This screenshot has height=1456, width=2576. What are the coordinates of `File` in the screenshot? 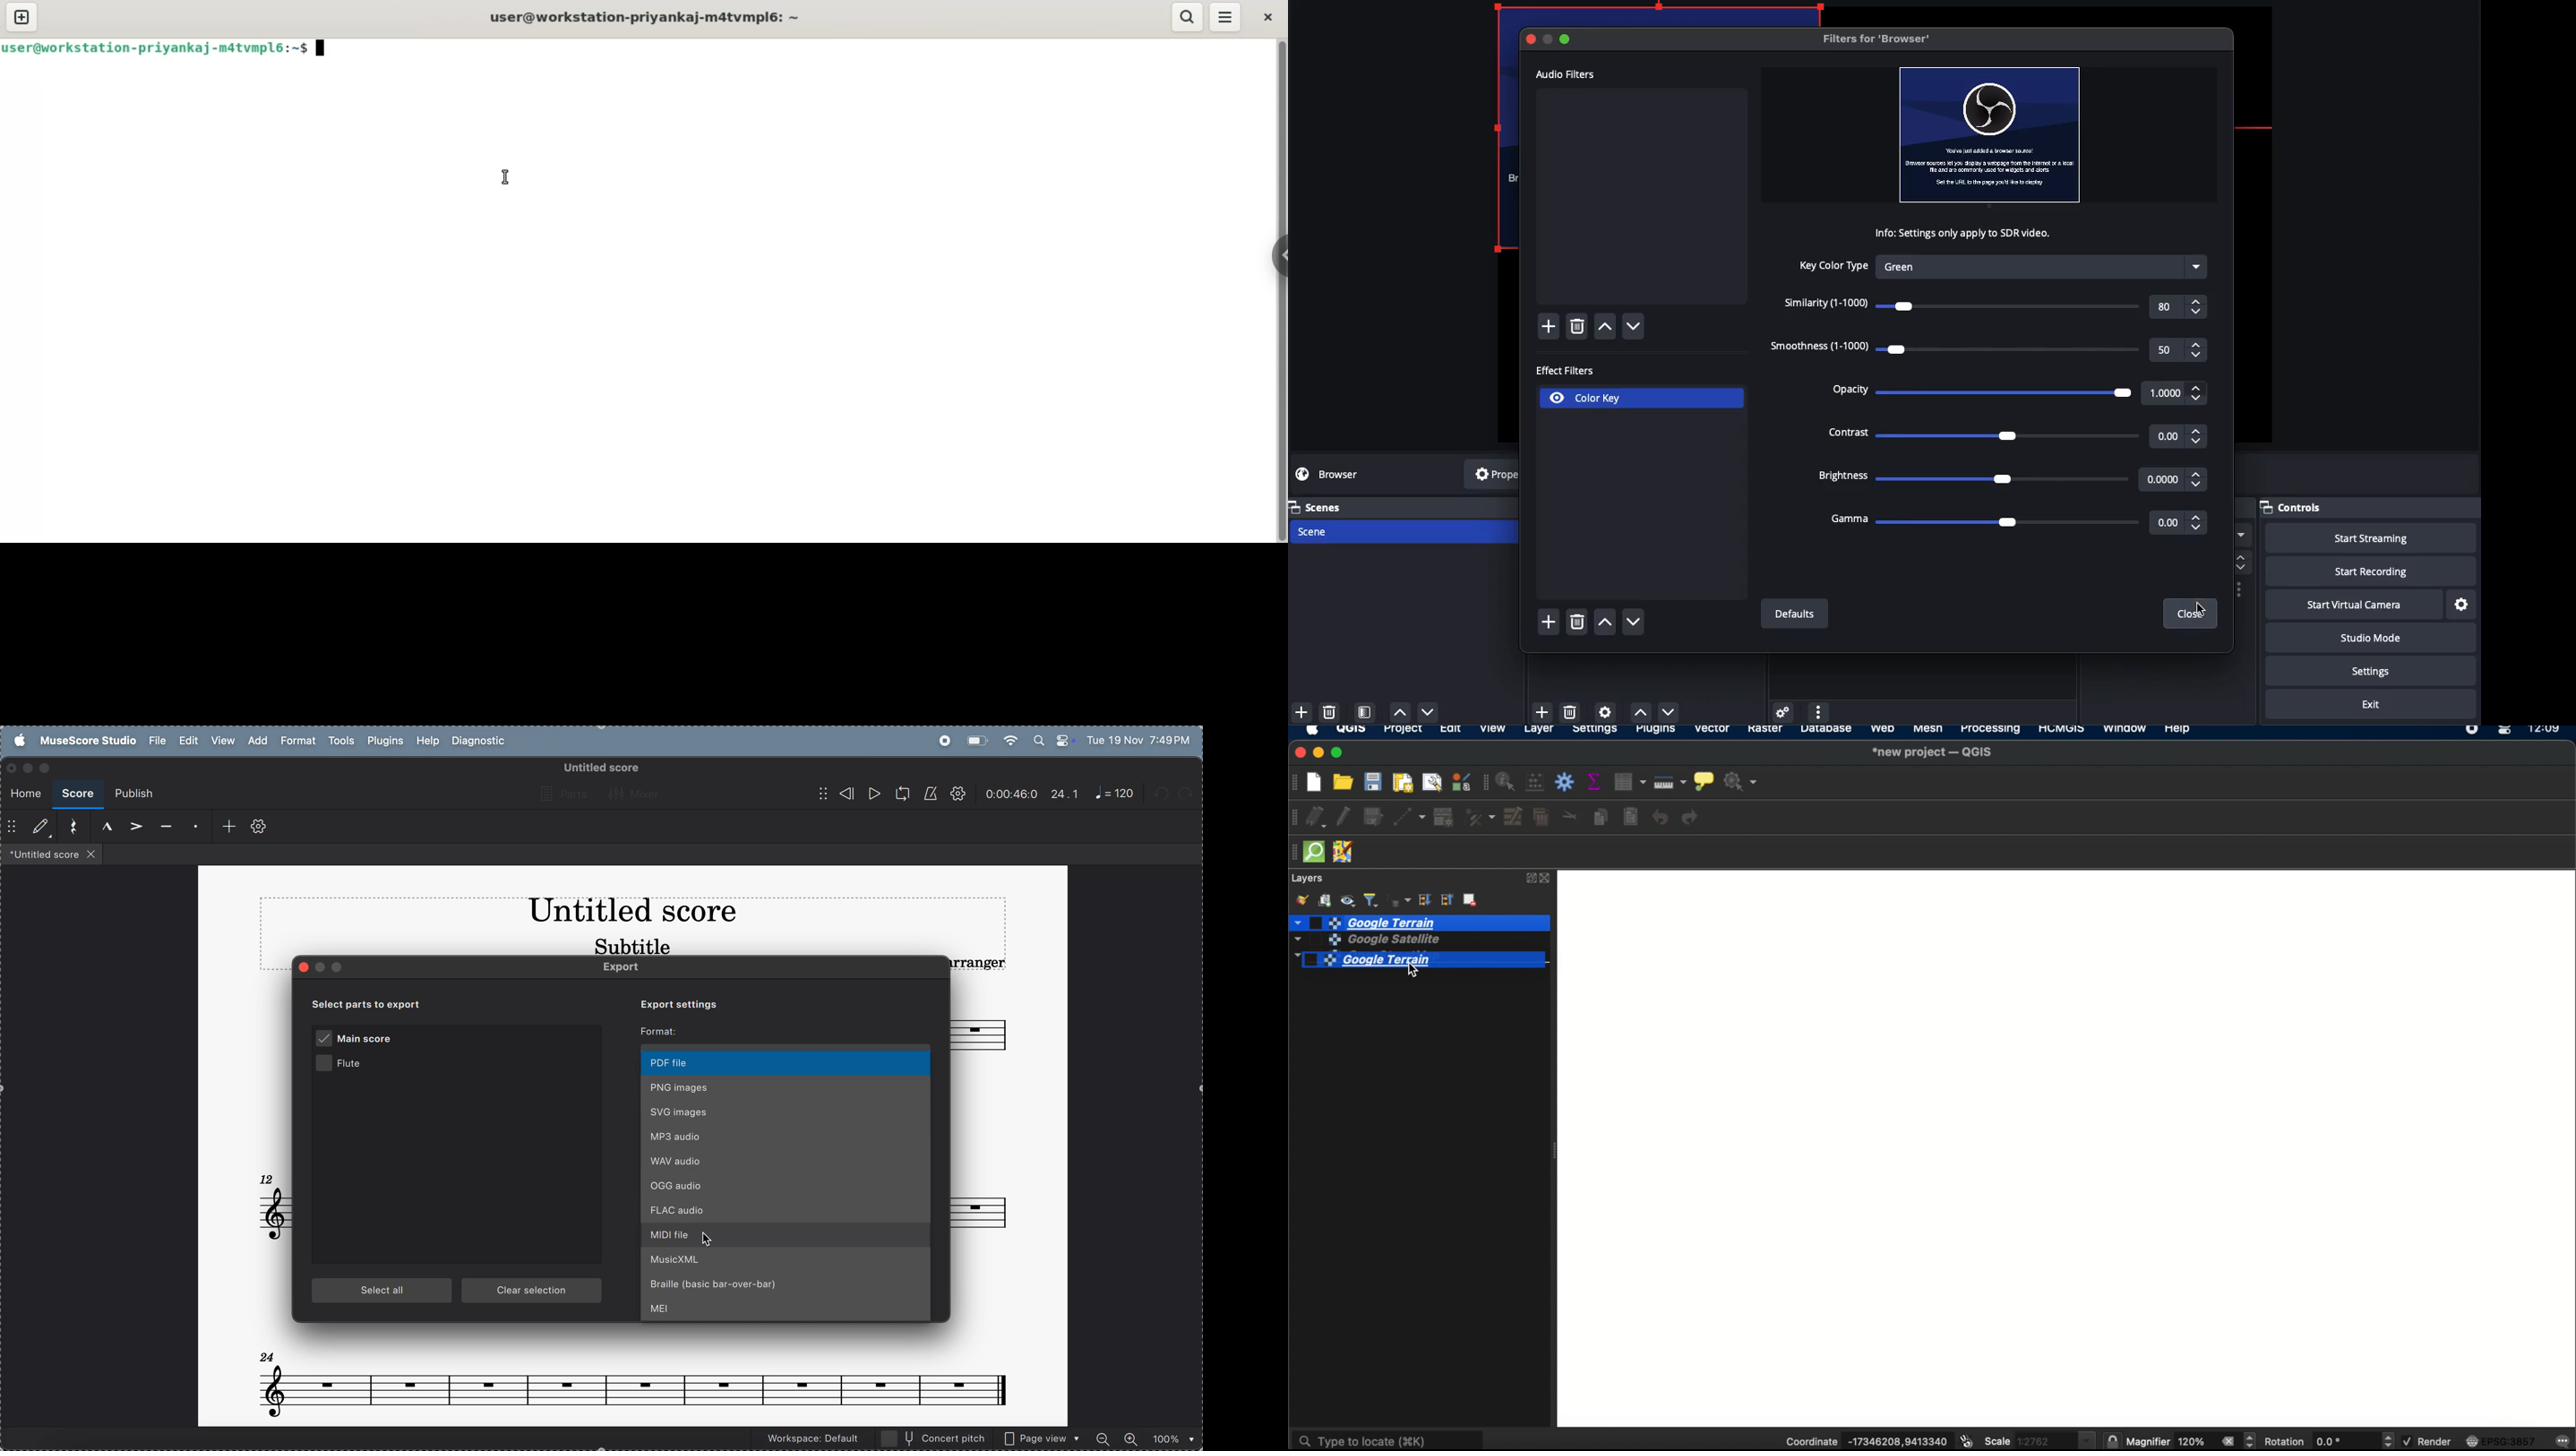 It's located at (1991, 136).